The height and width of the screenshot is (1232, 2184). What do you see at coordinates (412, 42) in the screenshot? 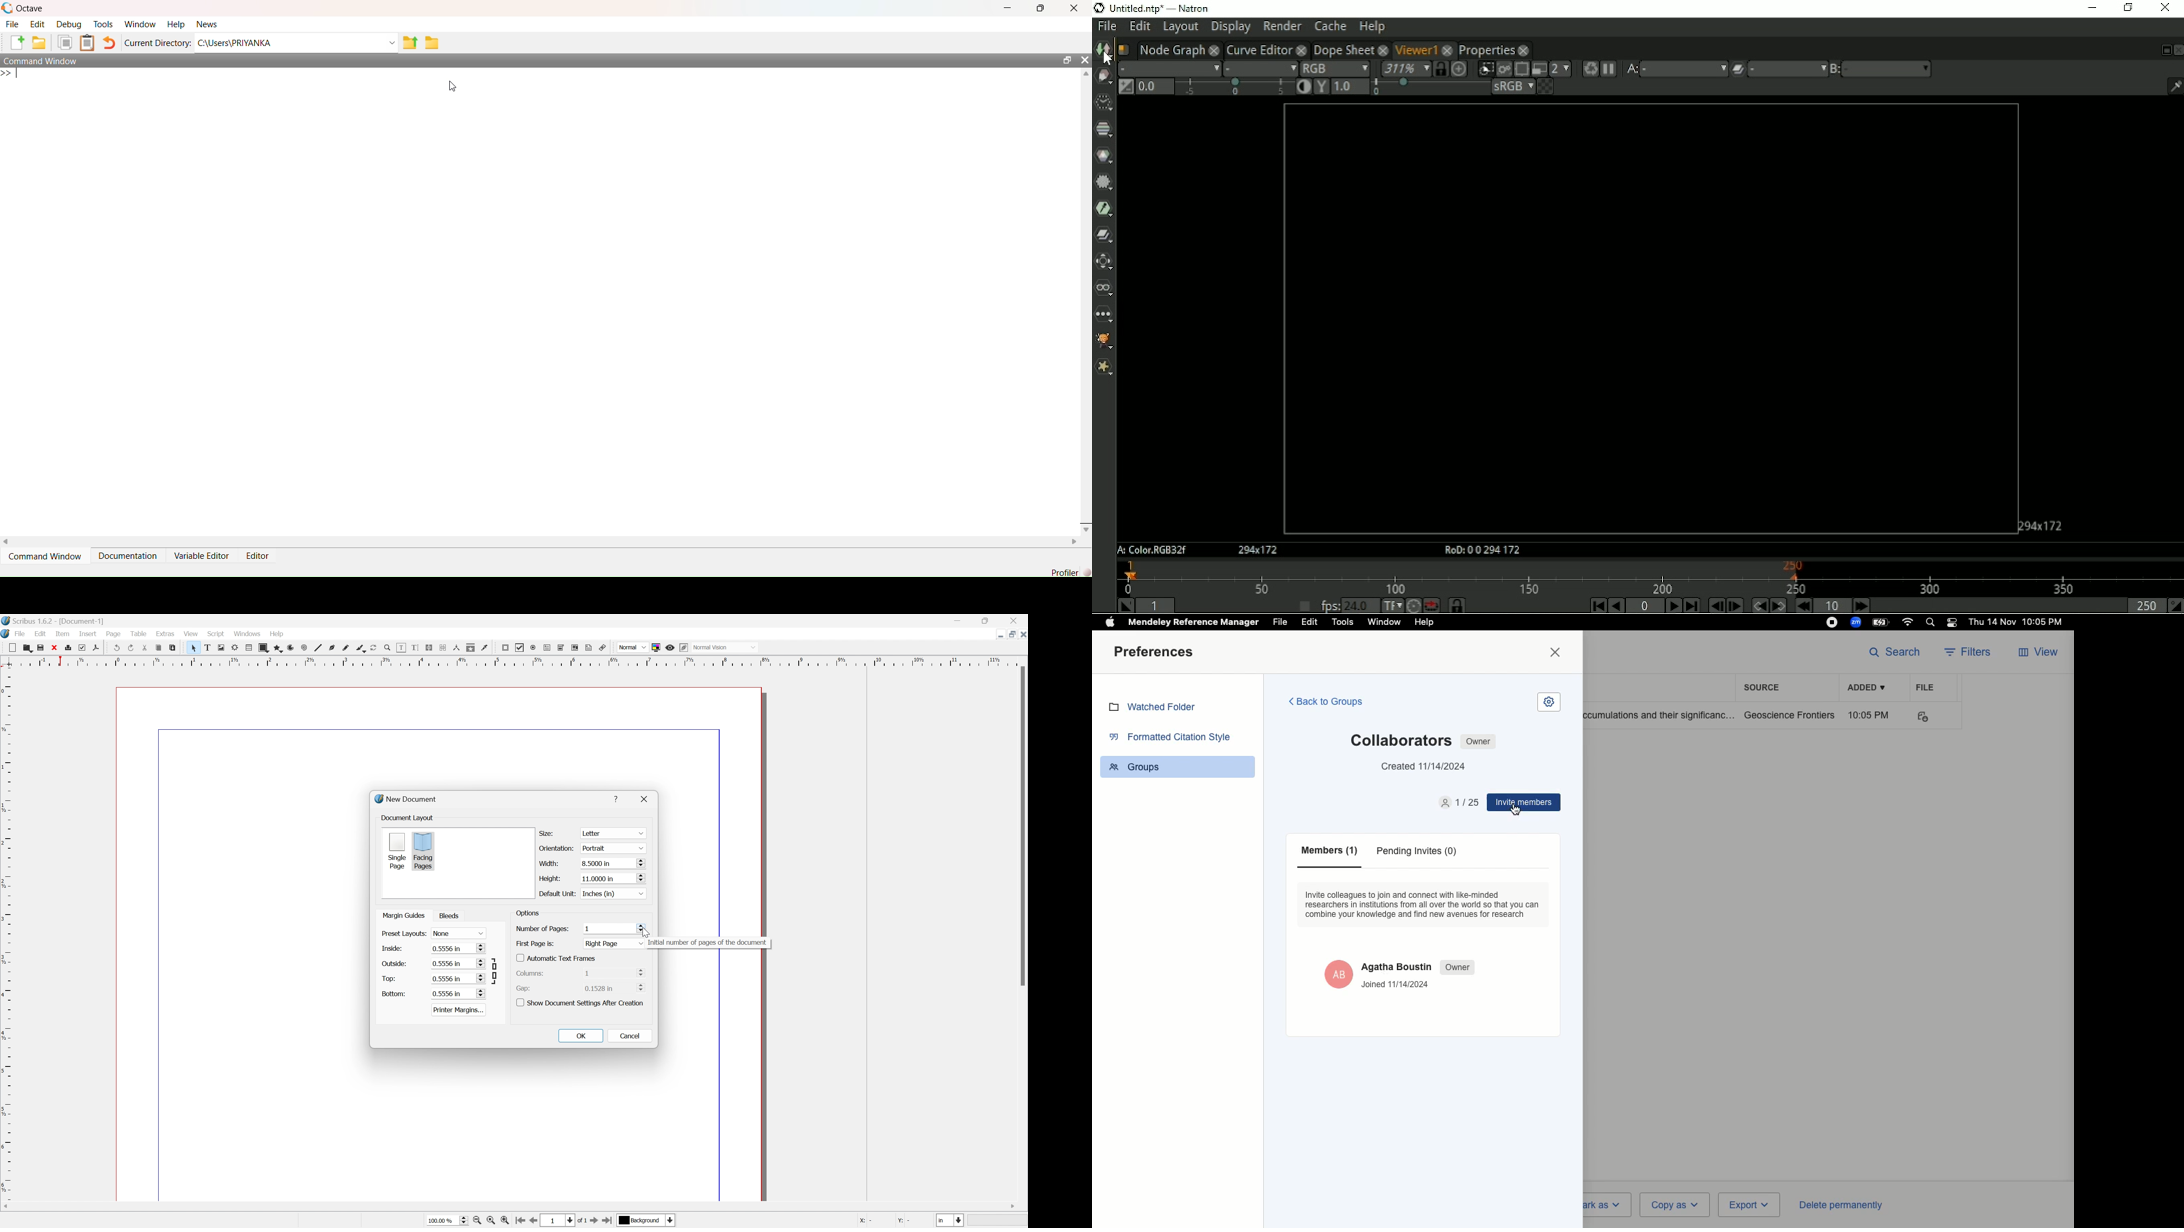
I see `one directory up` at bounding box center [412, 42].